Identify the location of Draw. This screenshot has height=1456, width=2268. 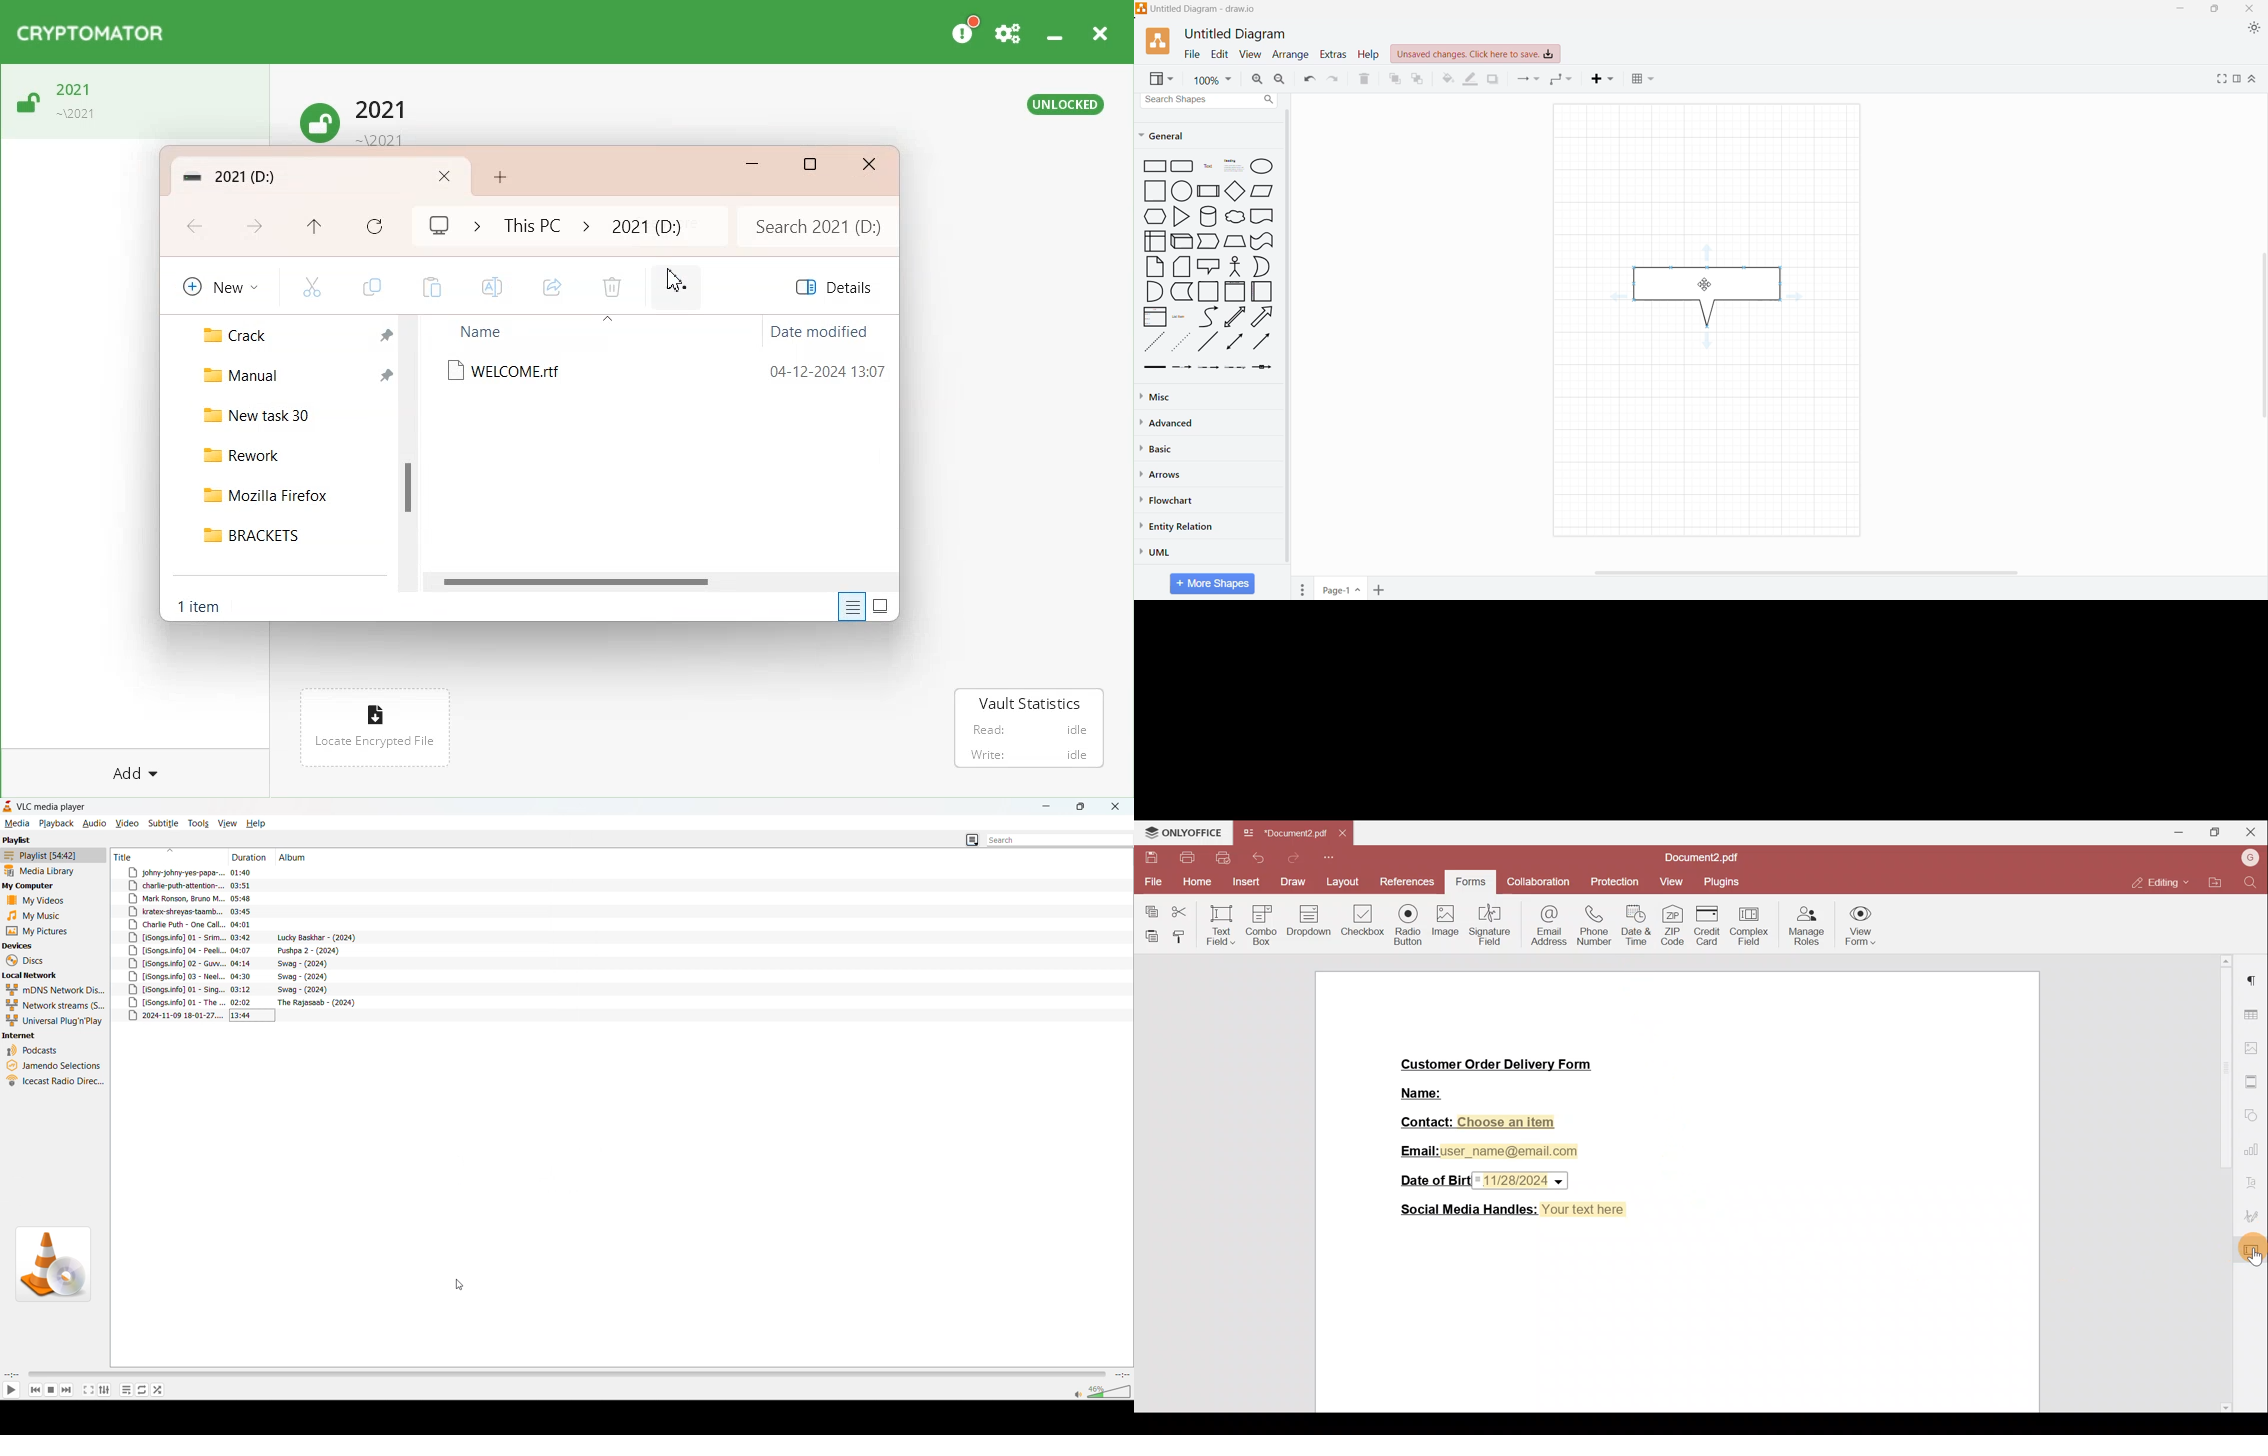
(1292, 881).